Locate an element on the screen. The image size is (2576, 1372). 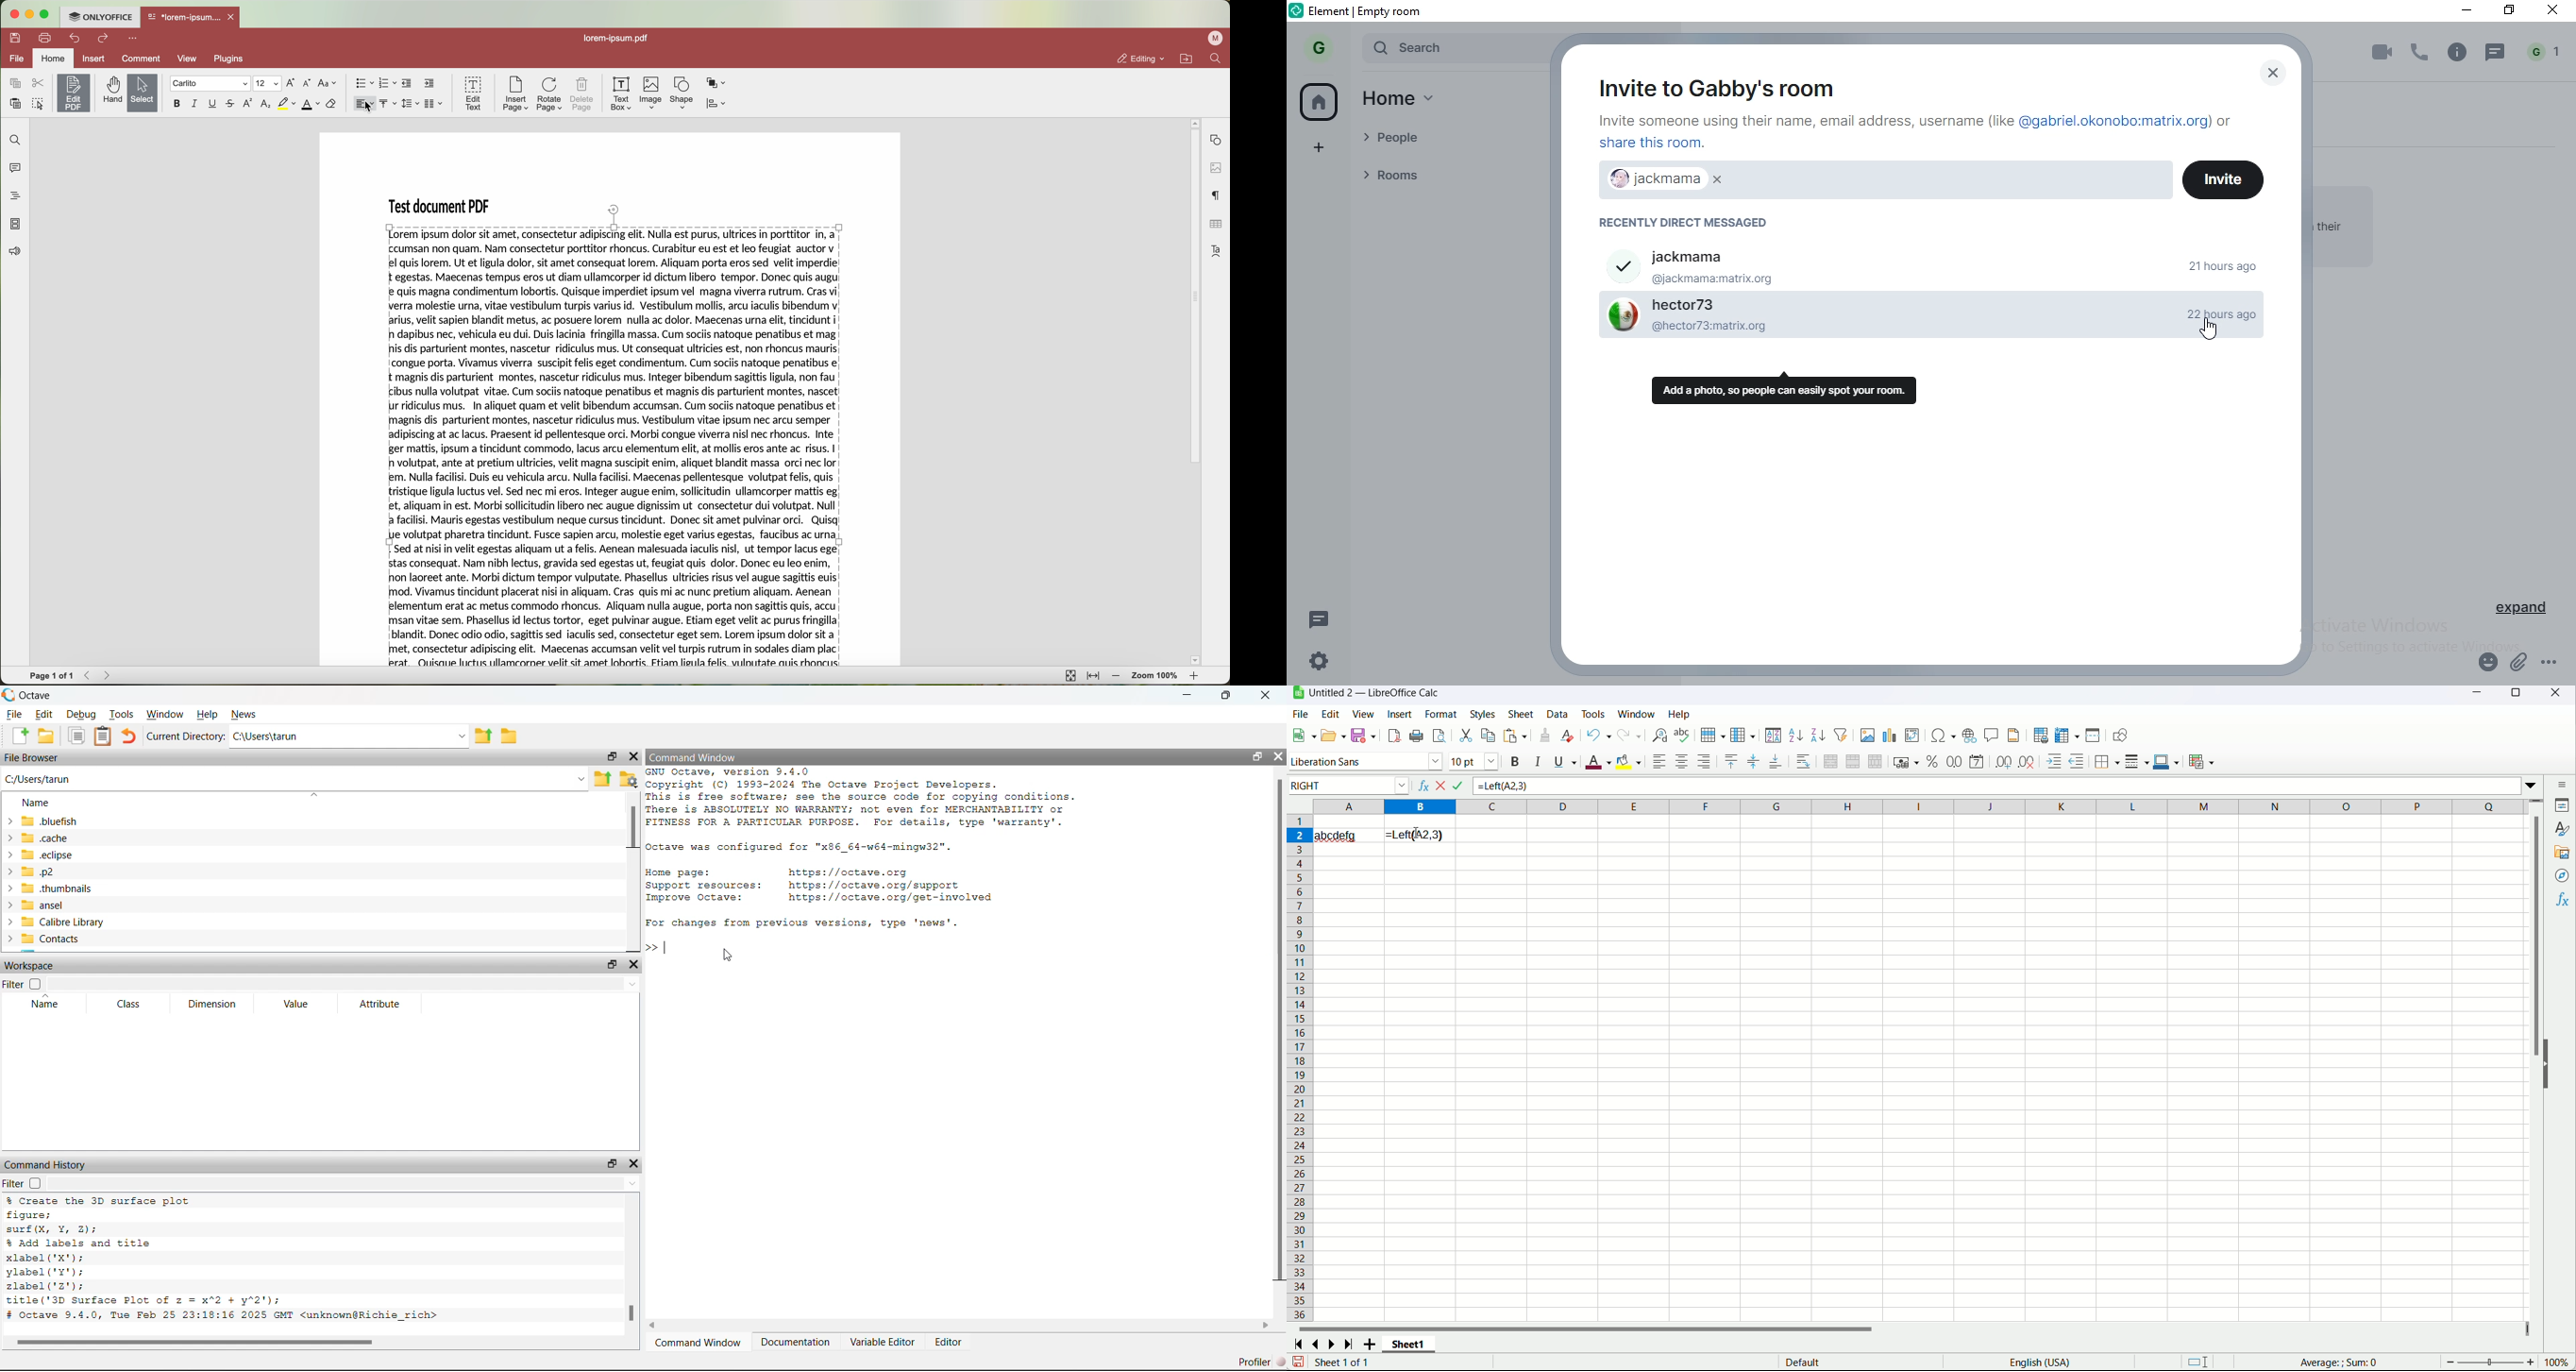
Test document PDF is located at coordinates (443, 205).